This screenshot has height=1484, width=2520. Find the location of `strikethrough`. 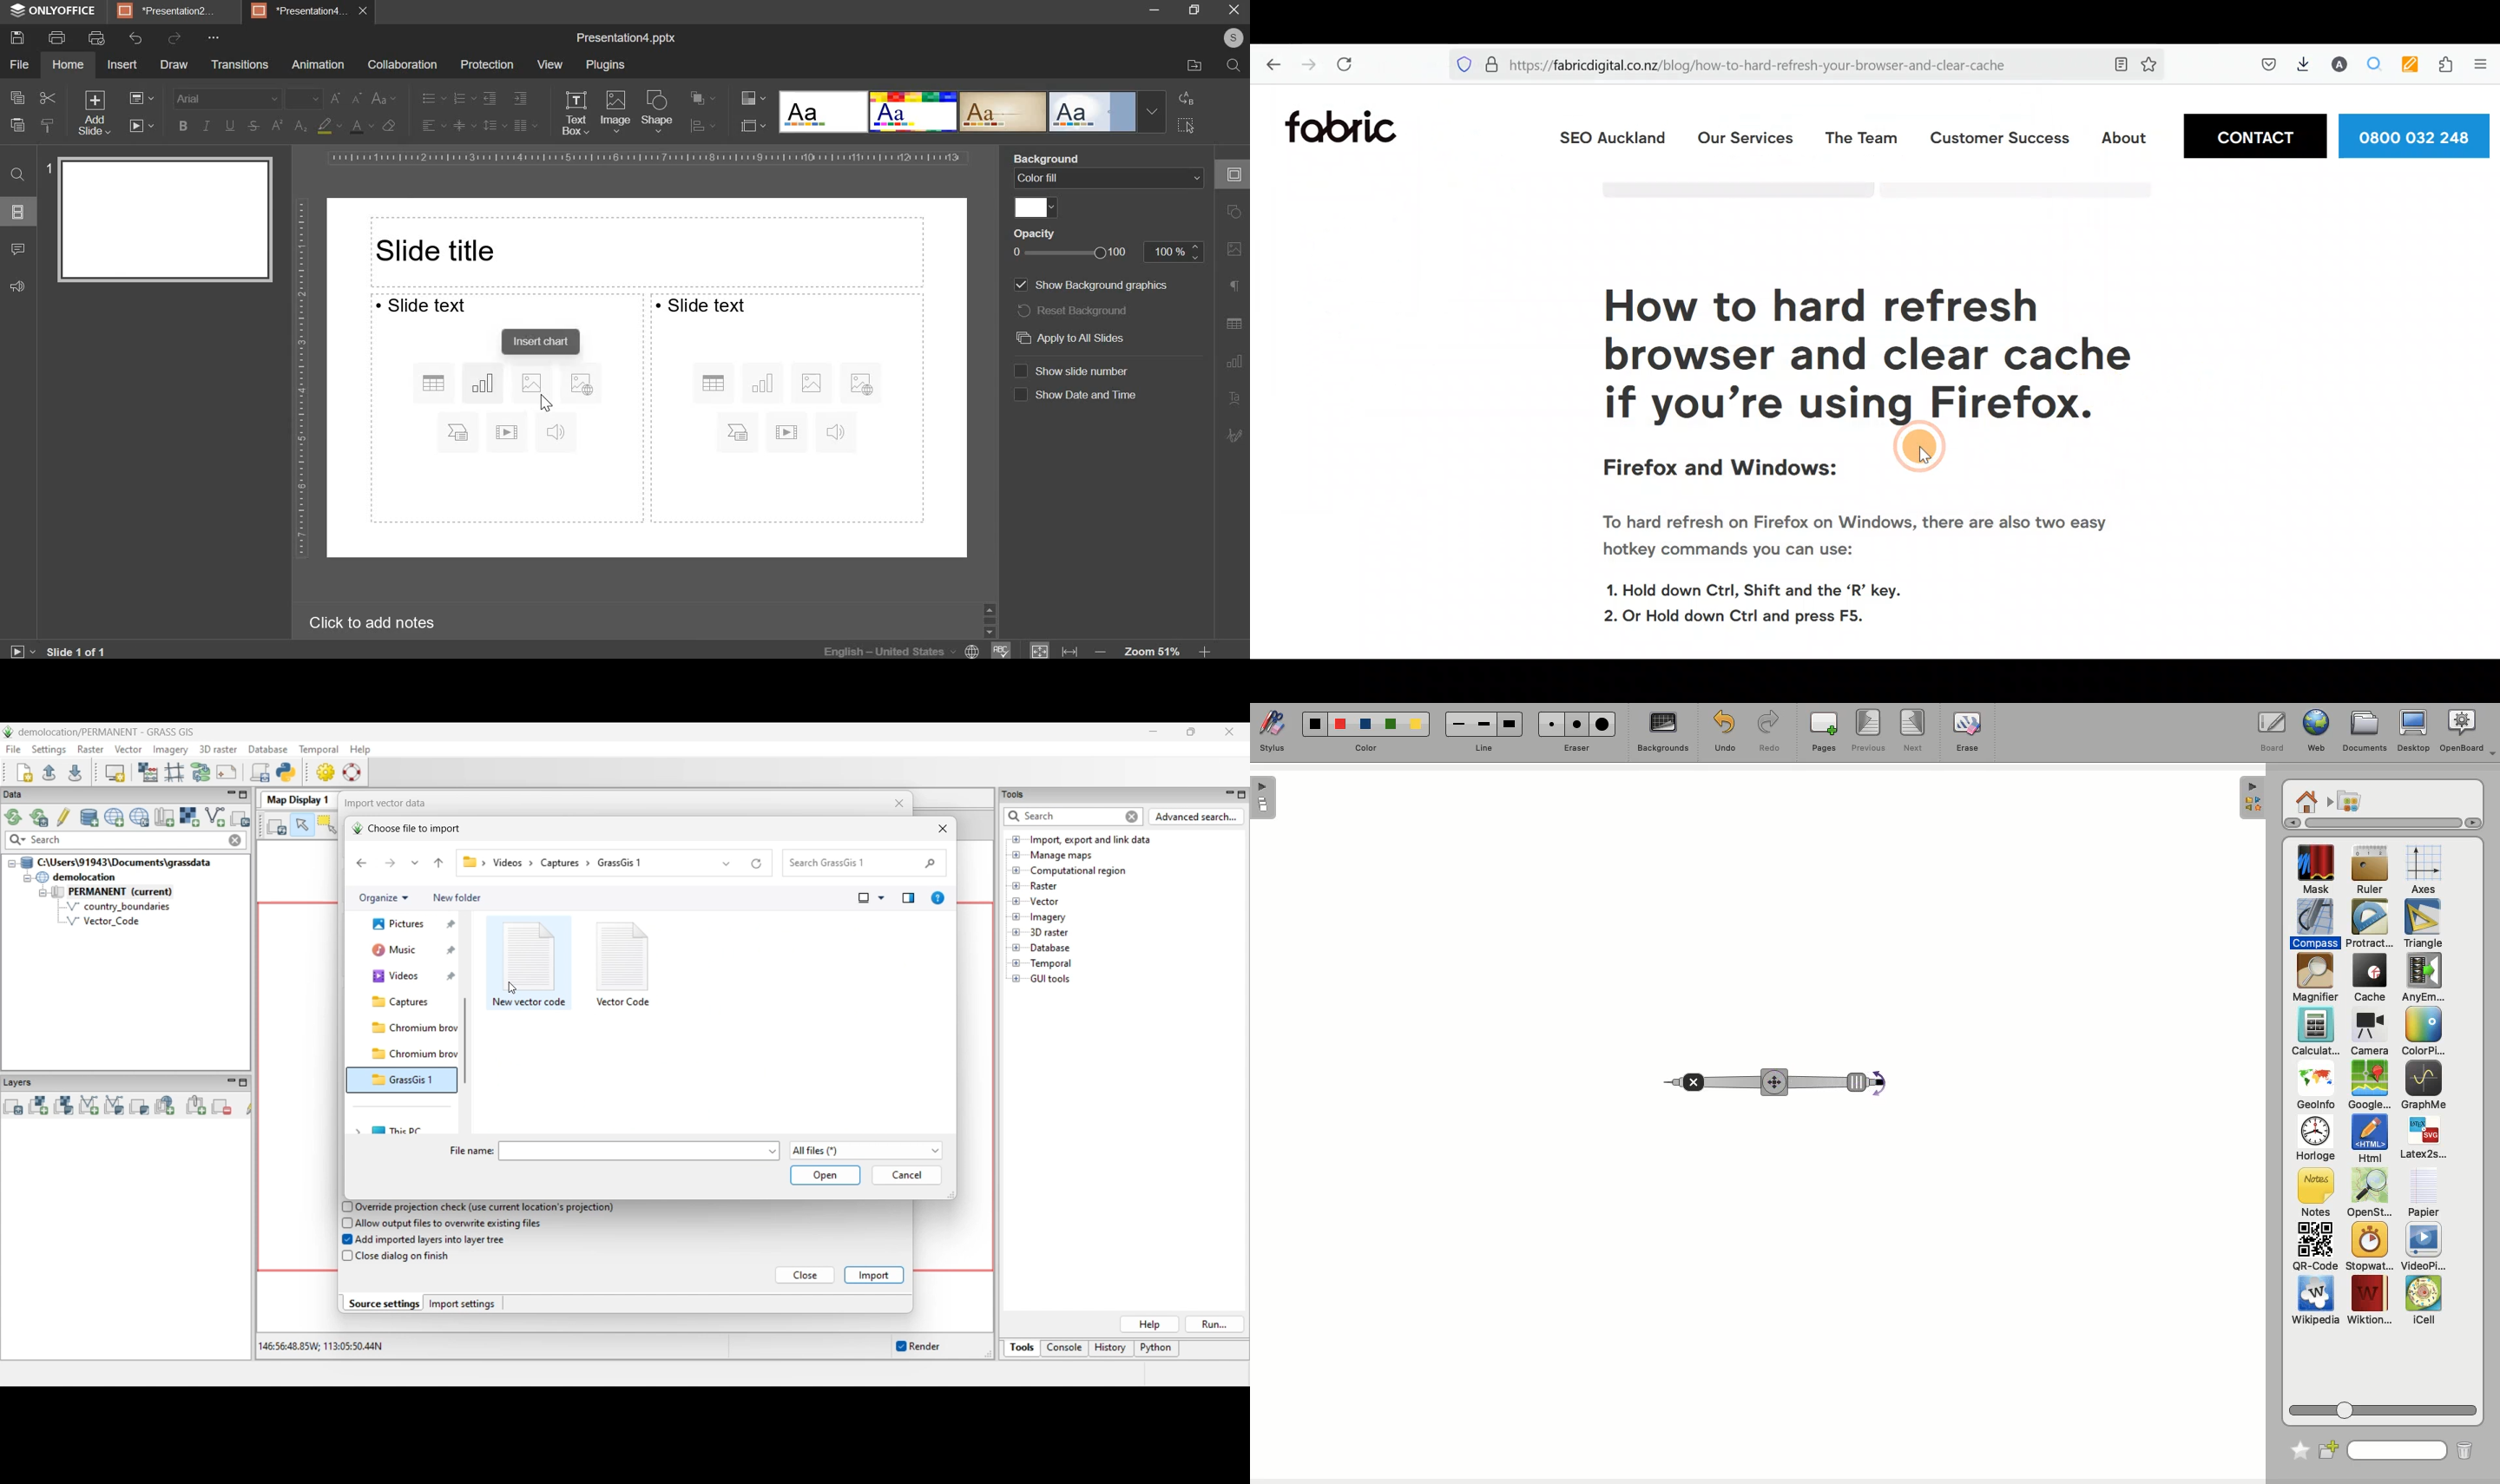

strikethrough is located at coordinates (253, 127).